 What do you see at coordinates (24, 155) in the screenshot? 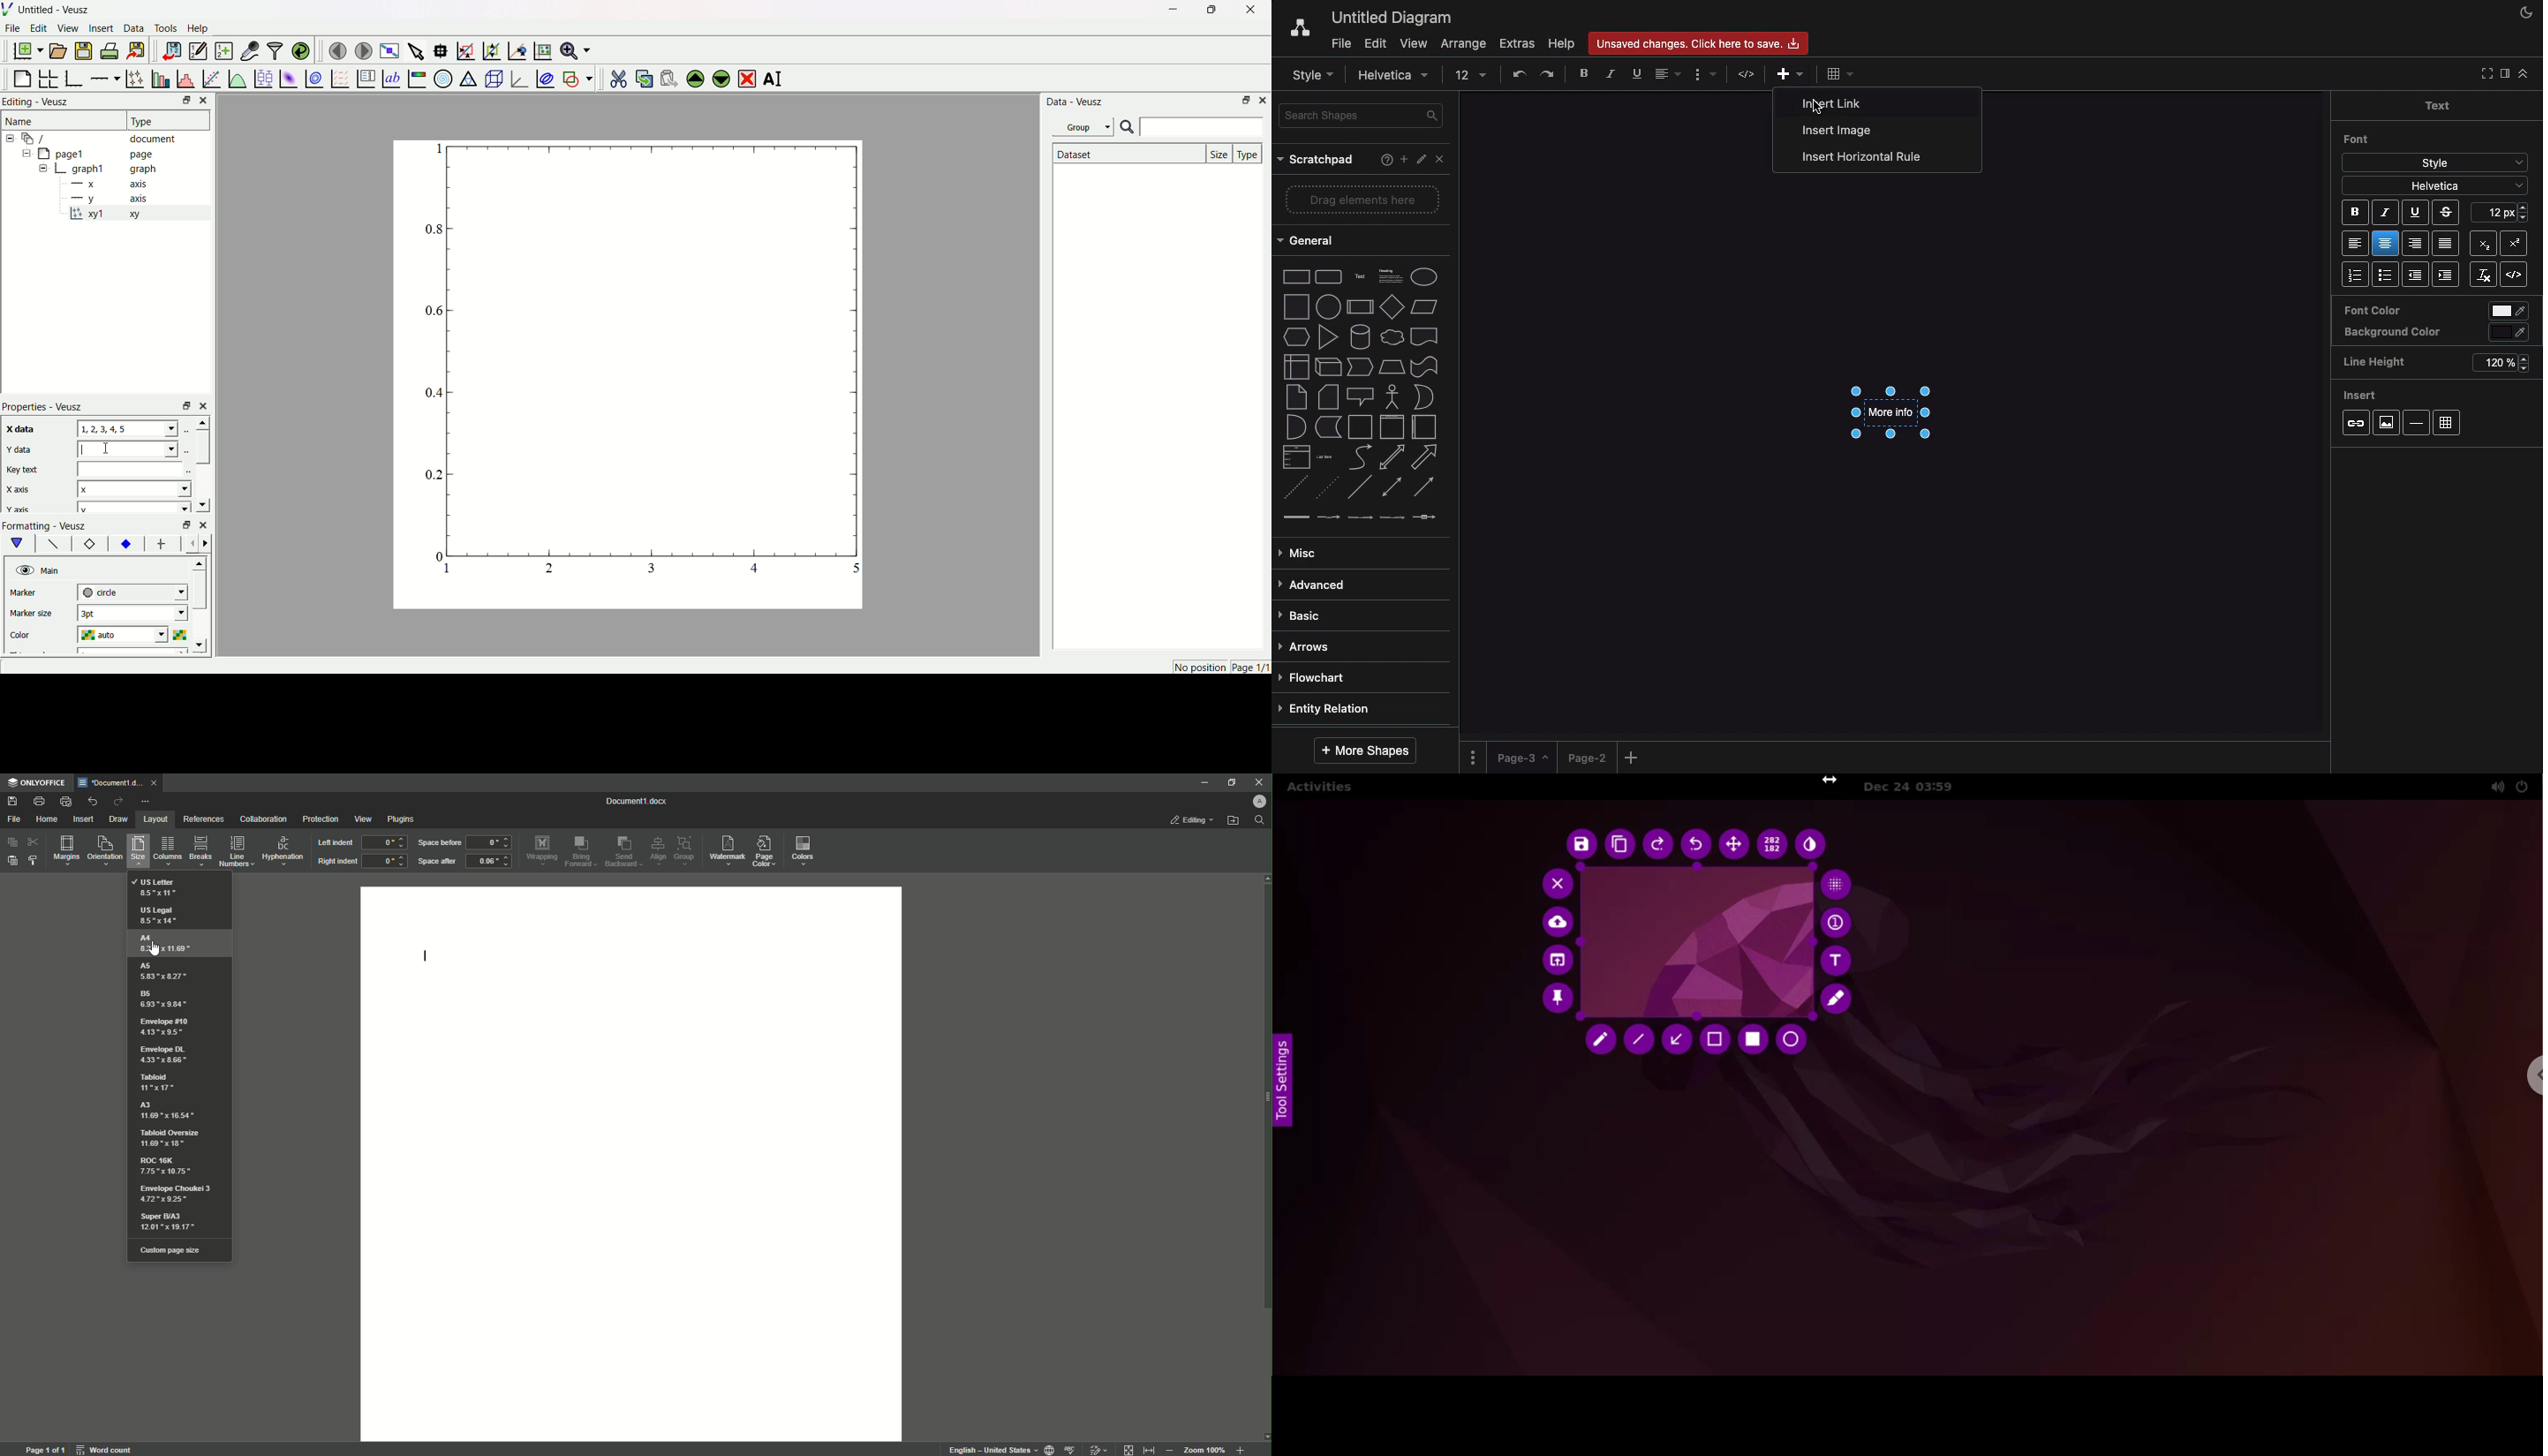
I see `collapse` at bounding box center [24, 155].